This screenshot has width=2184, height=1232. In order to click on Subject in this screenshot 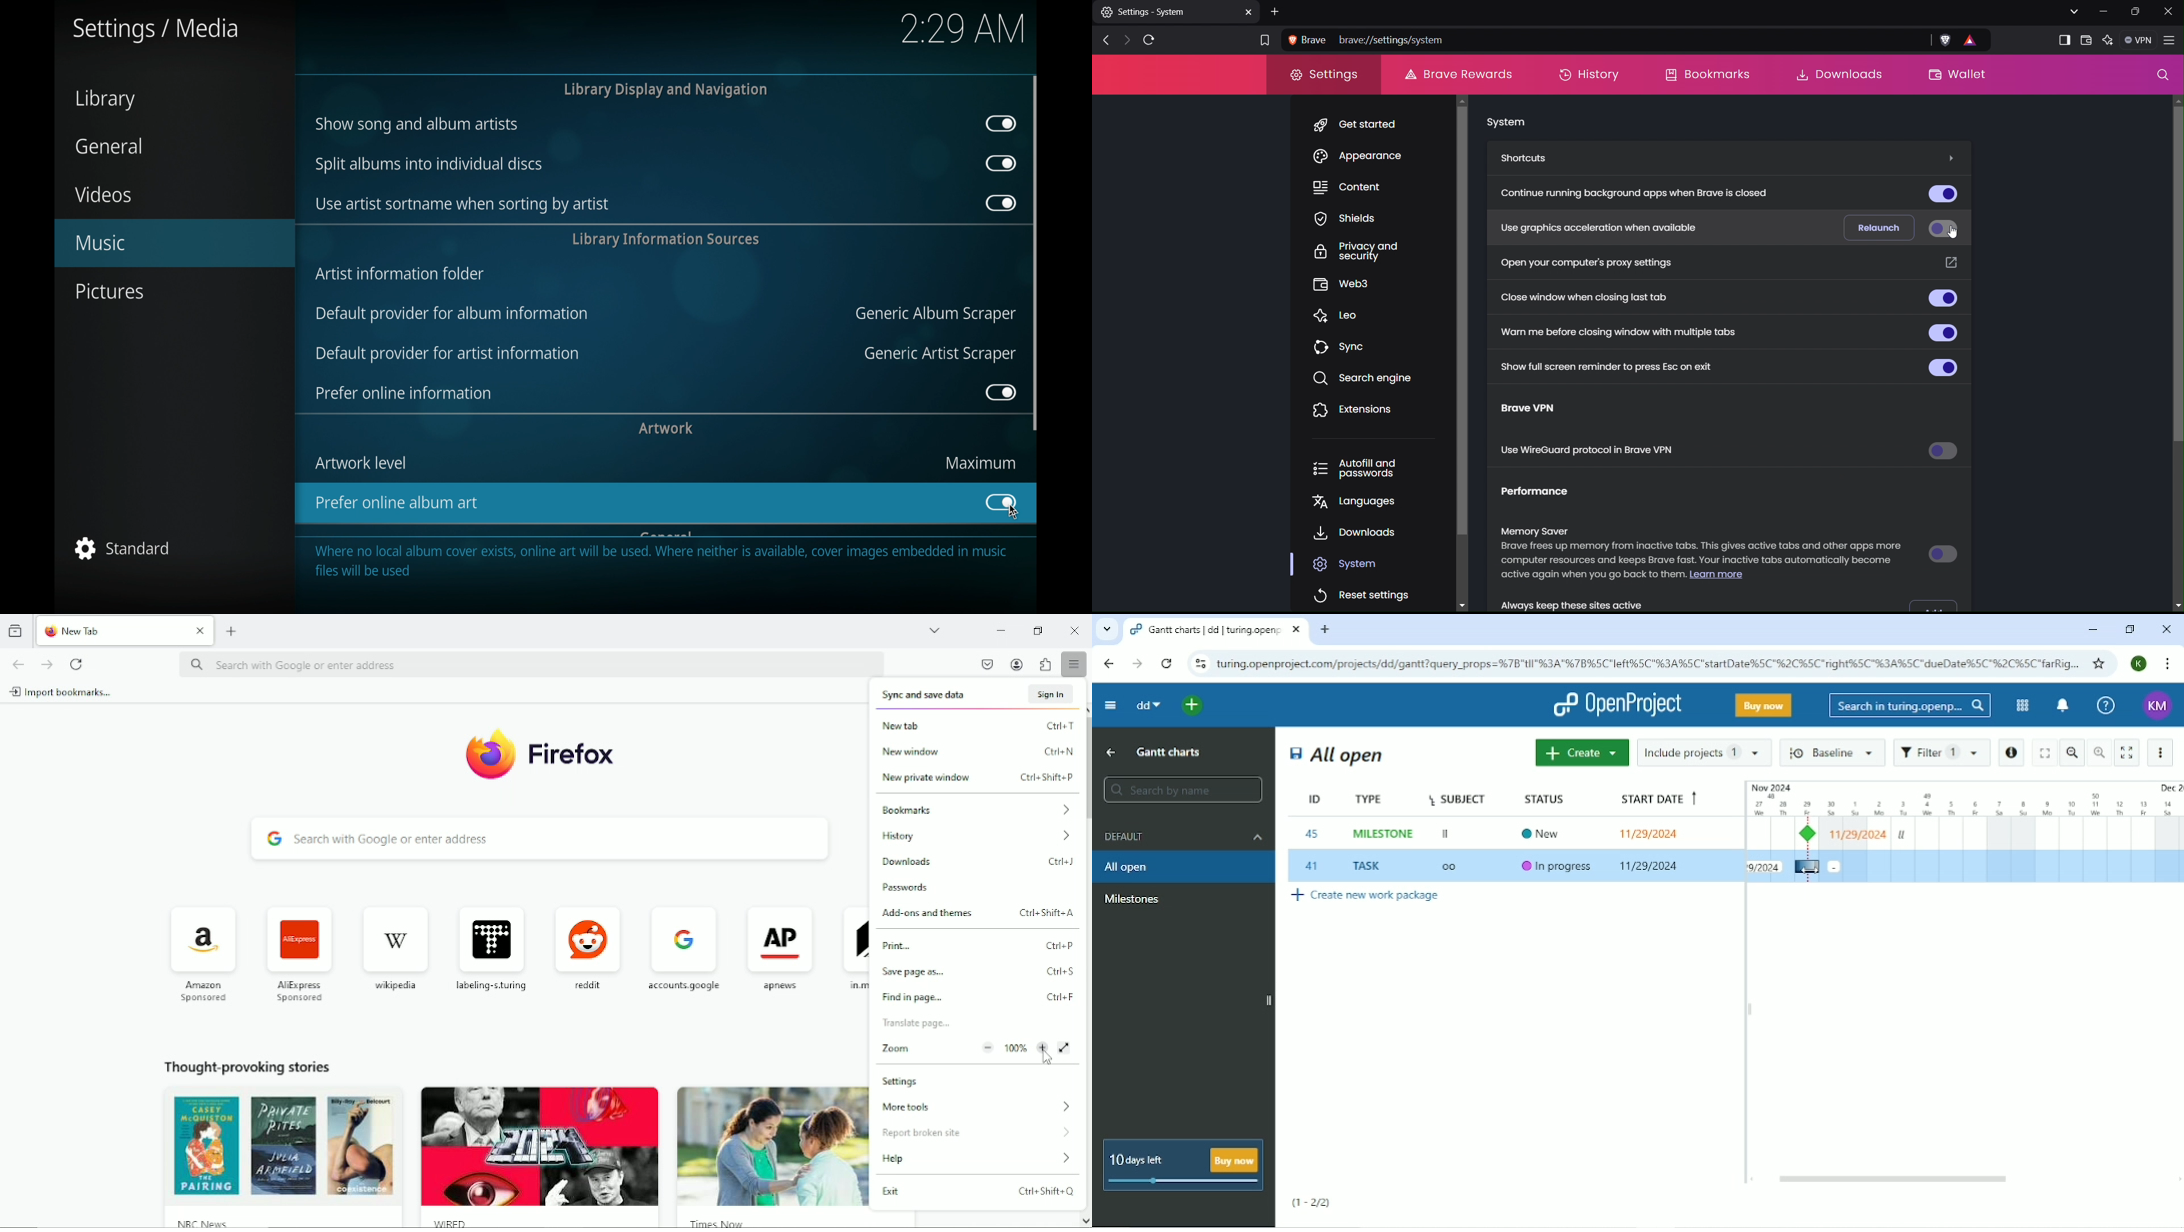, I will do `click(1460, 798)`.